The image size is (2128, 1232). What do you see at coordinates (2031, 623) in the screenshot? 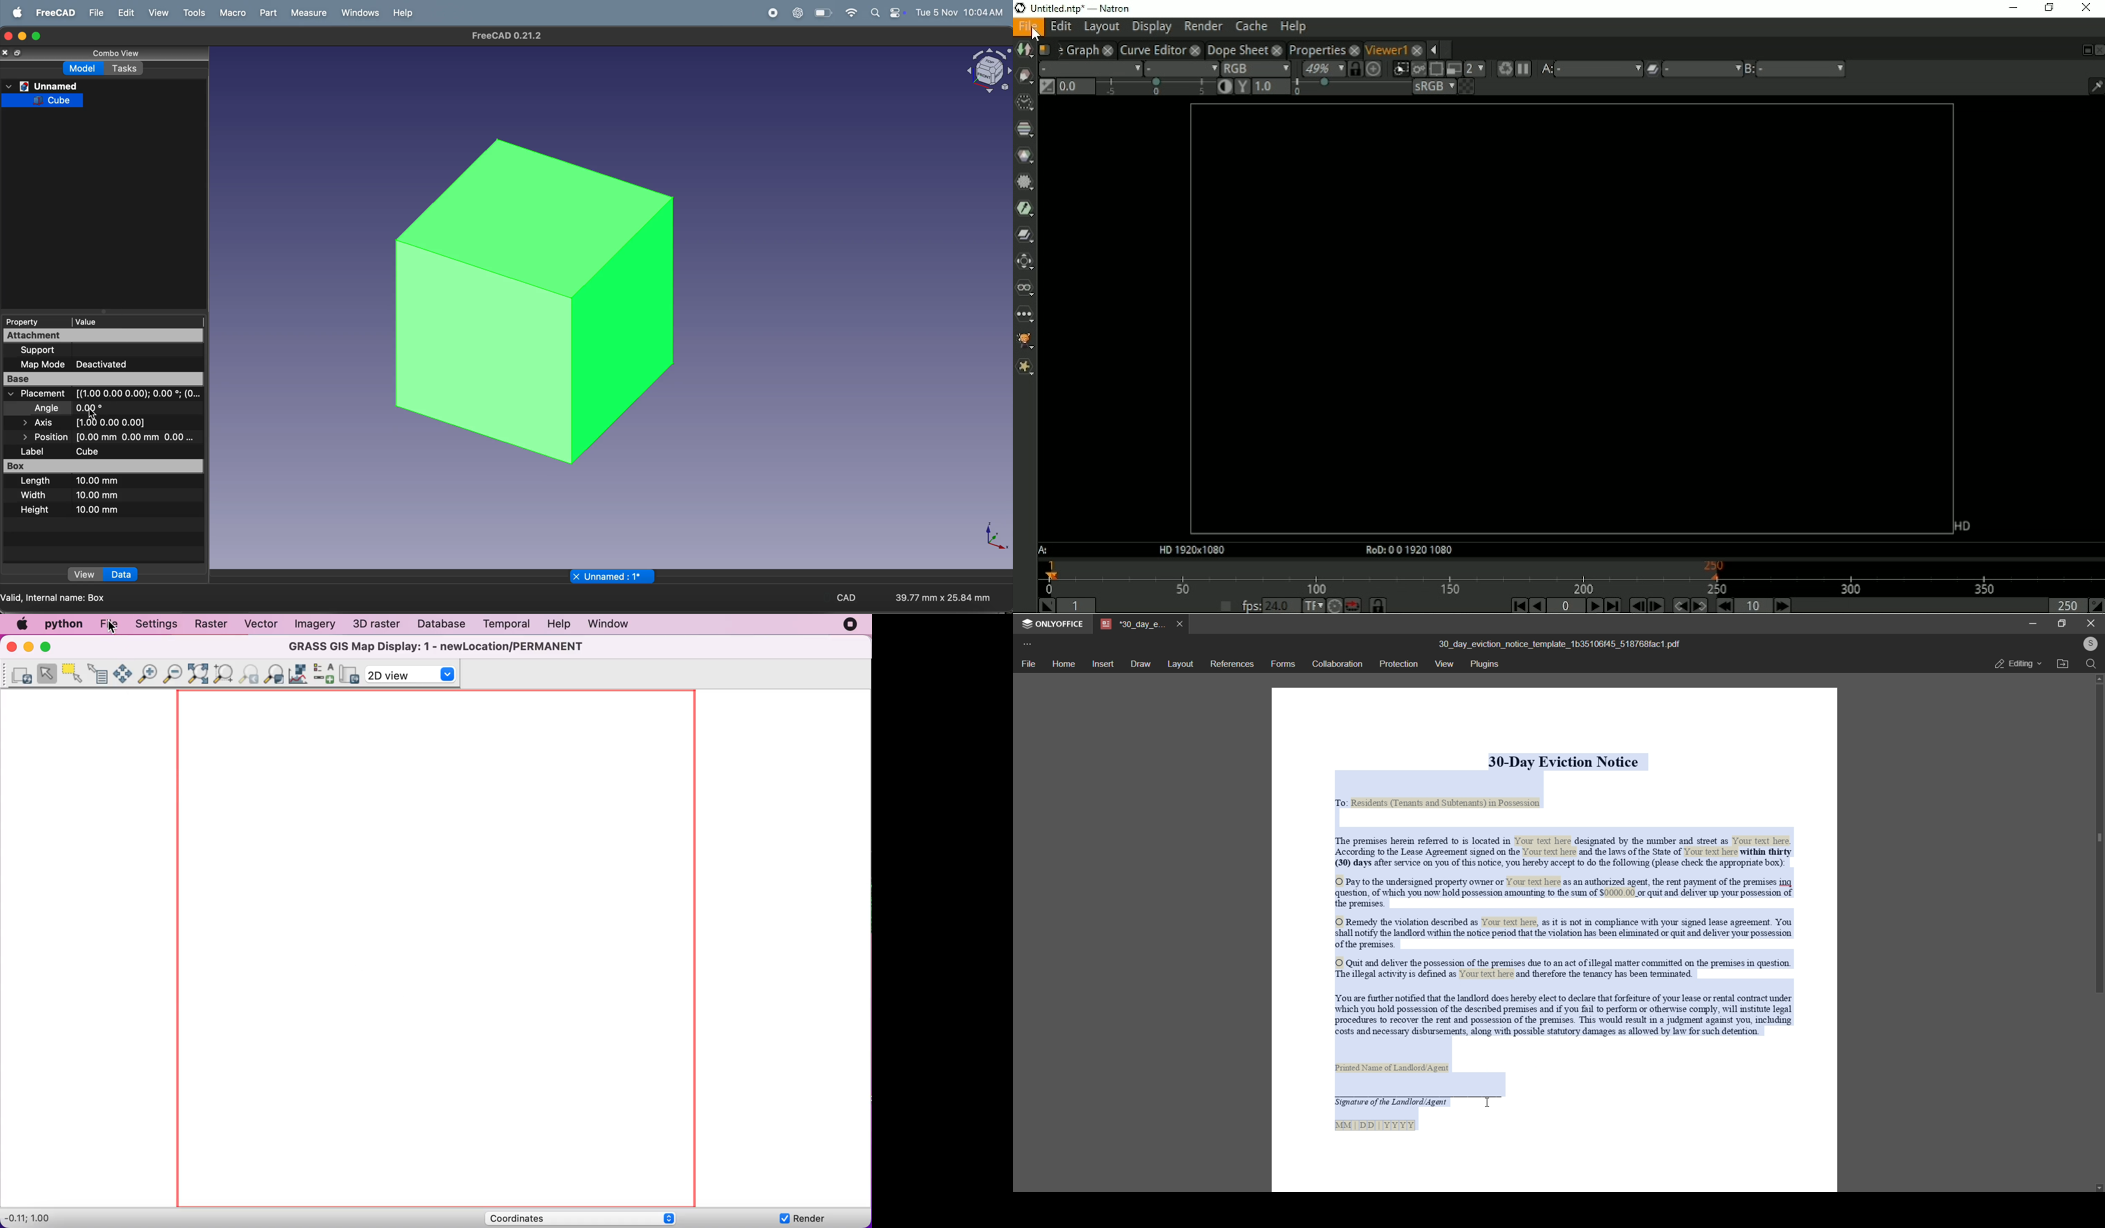
I see `minimize` at bounding box center [2031, 623].